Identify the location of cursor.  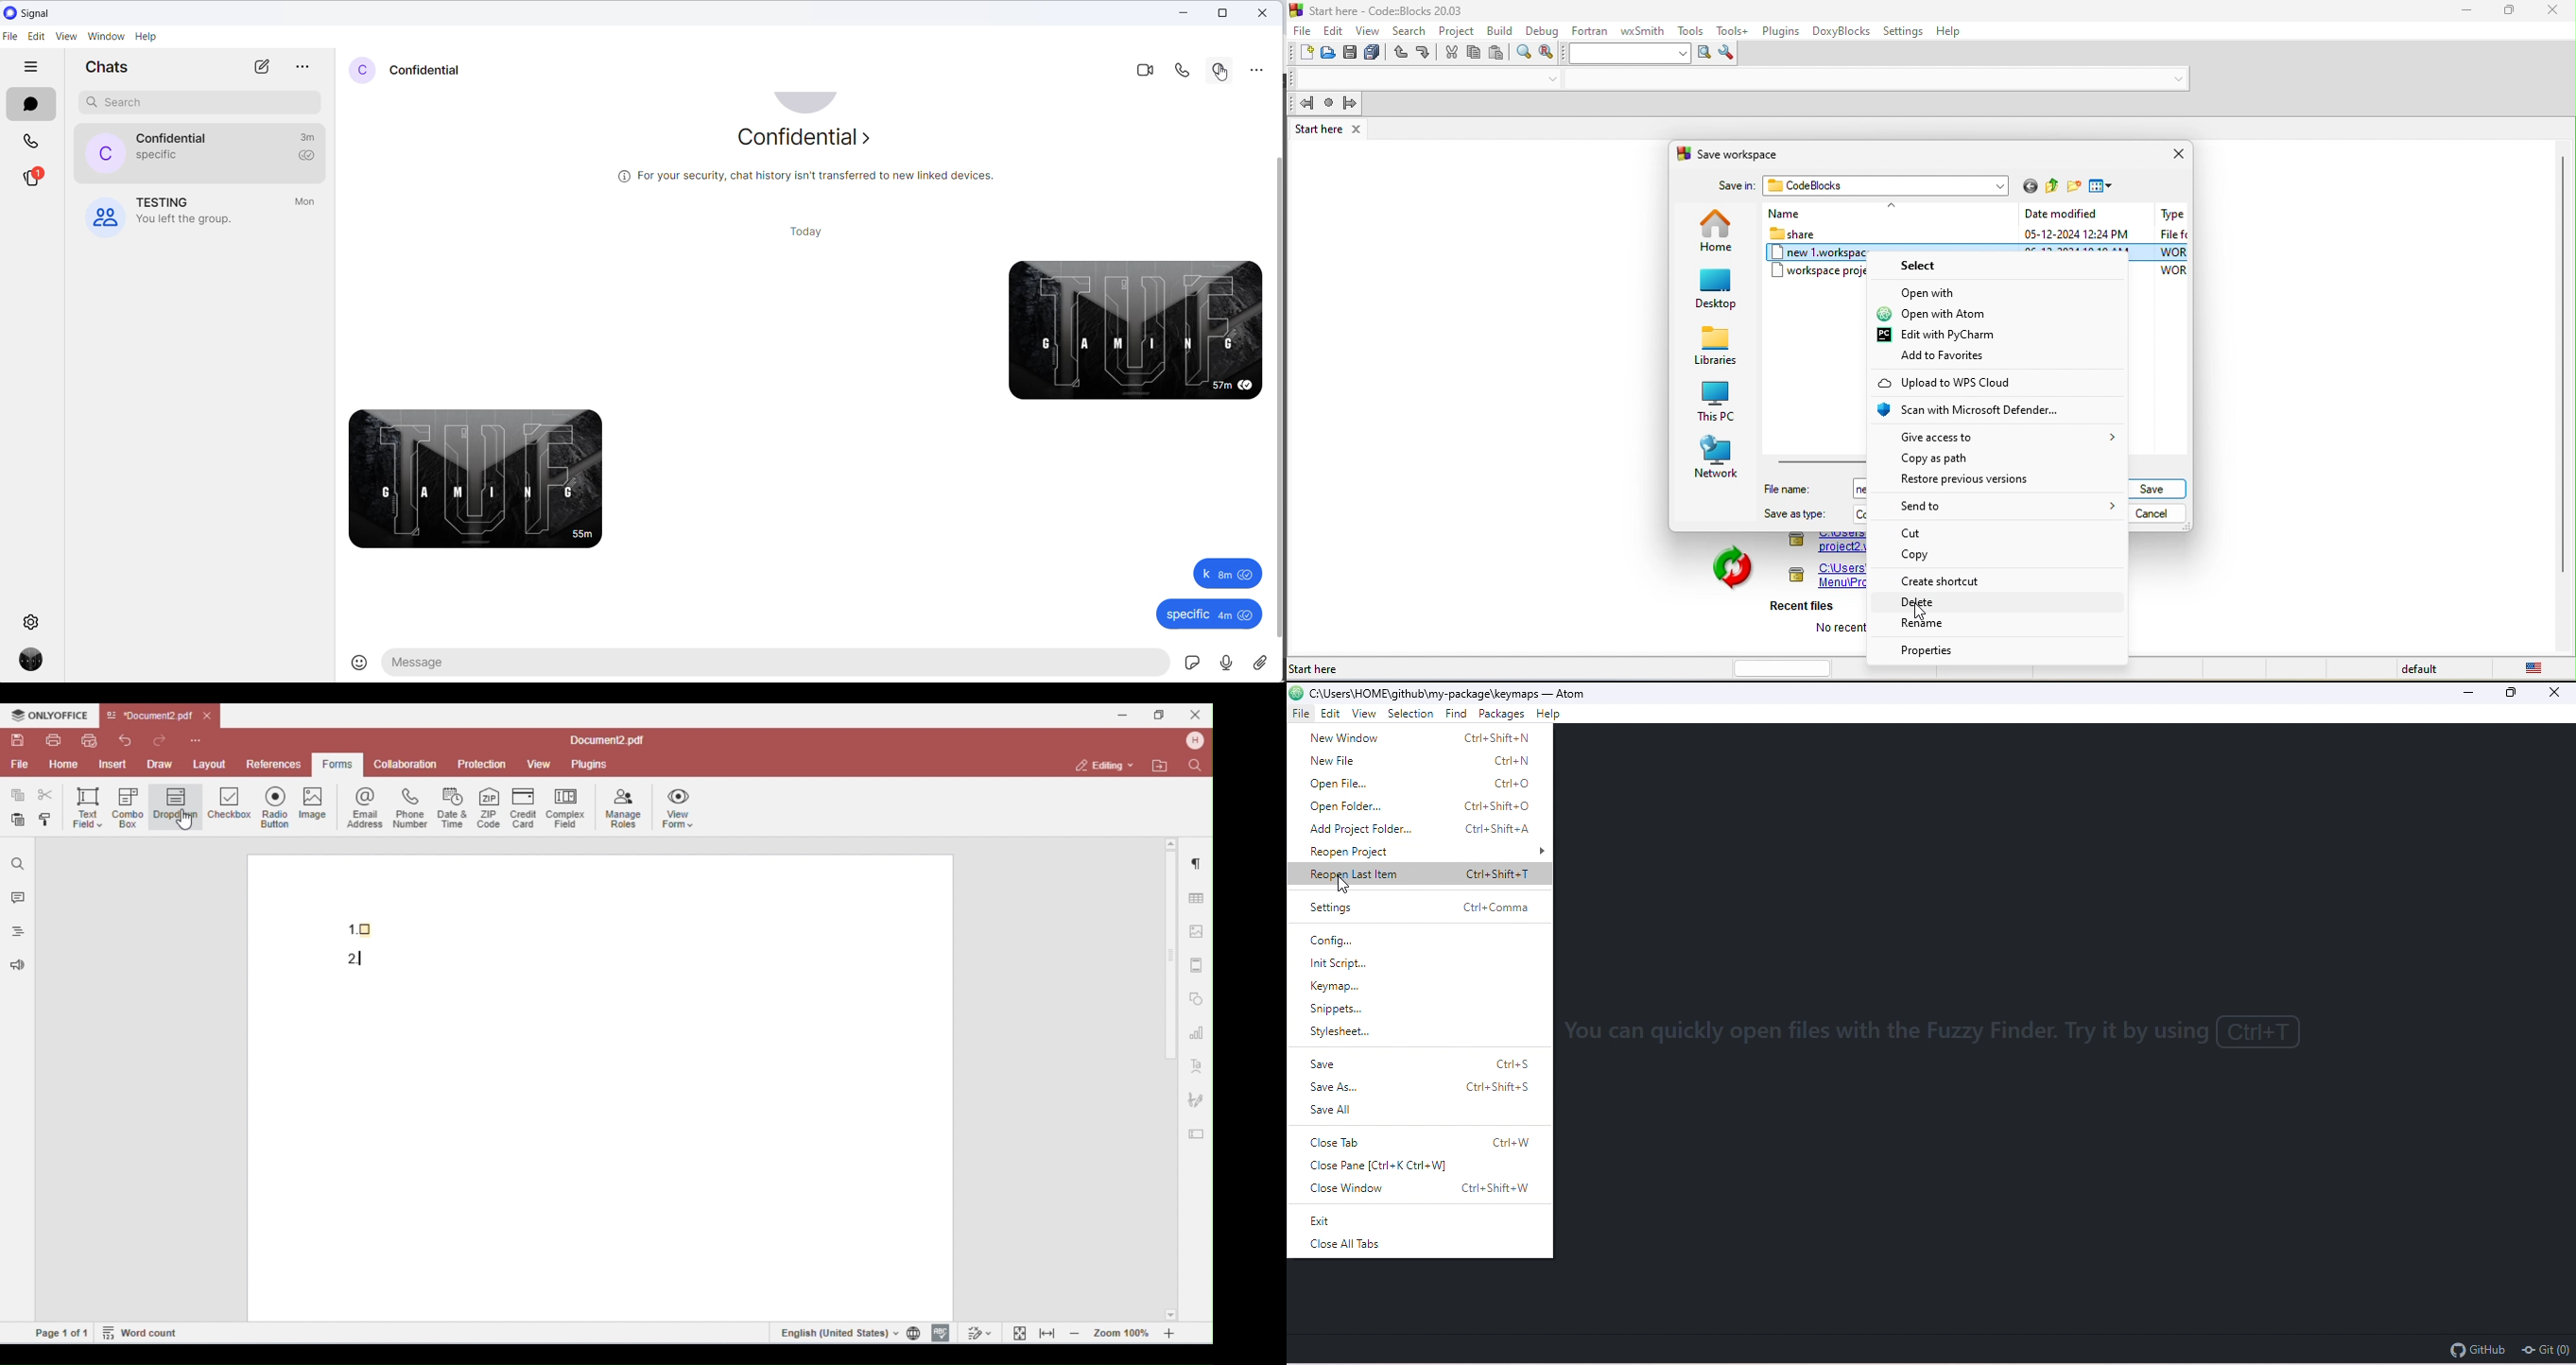
(1224, 78).